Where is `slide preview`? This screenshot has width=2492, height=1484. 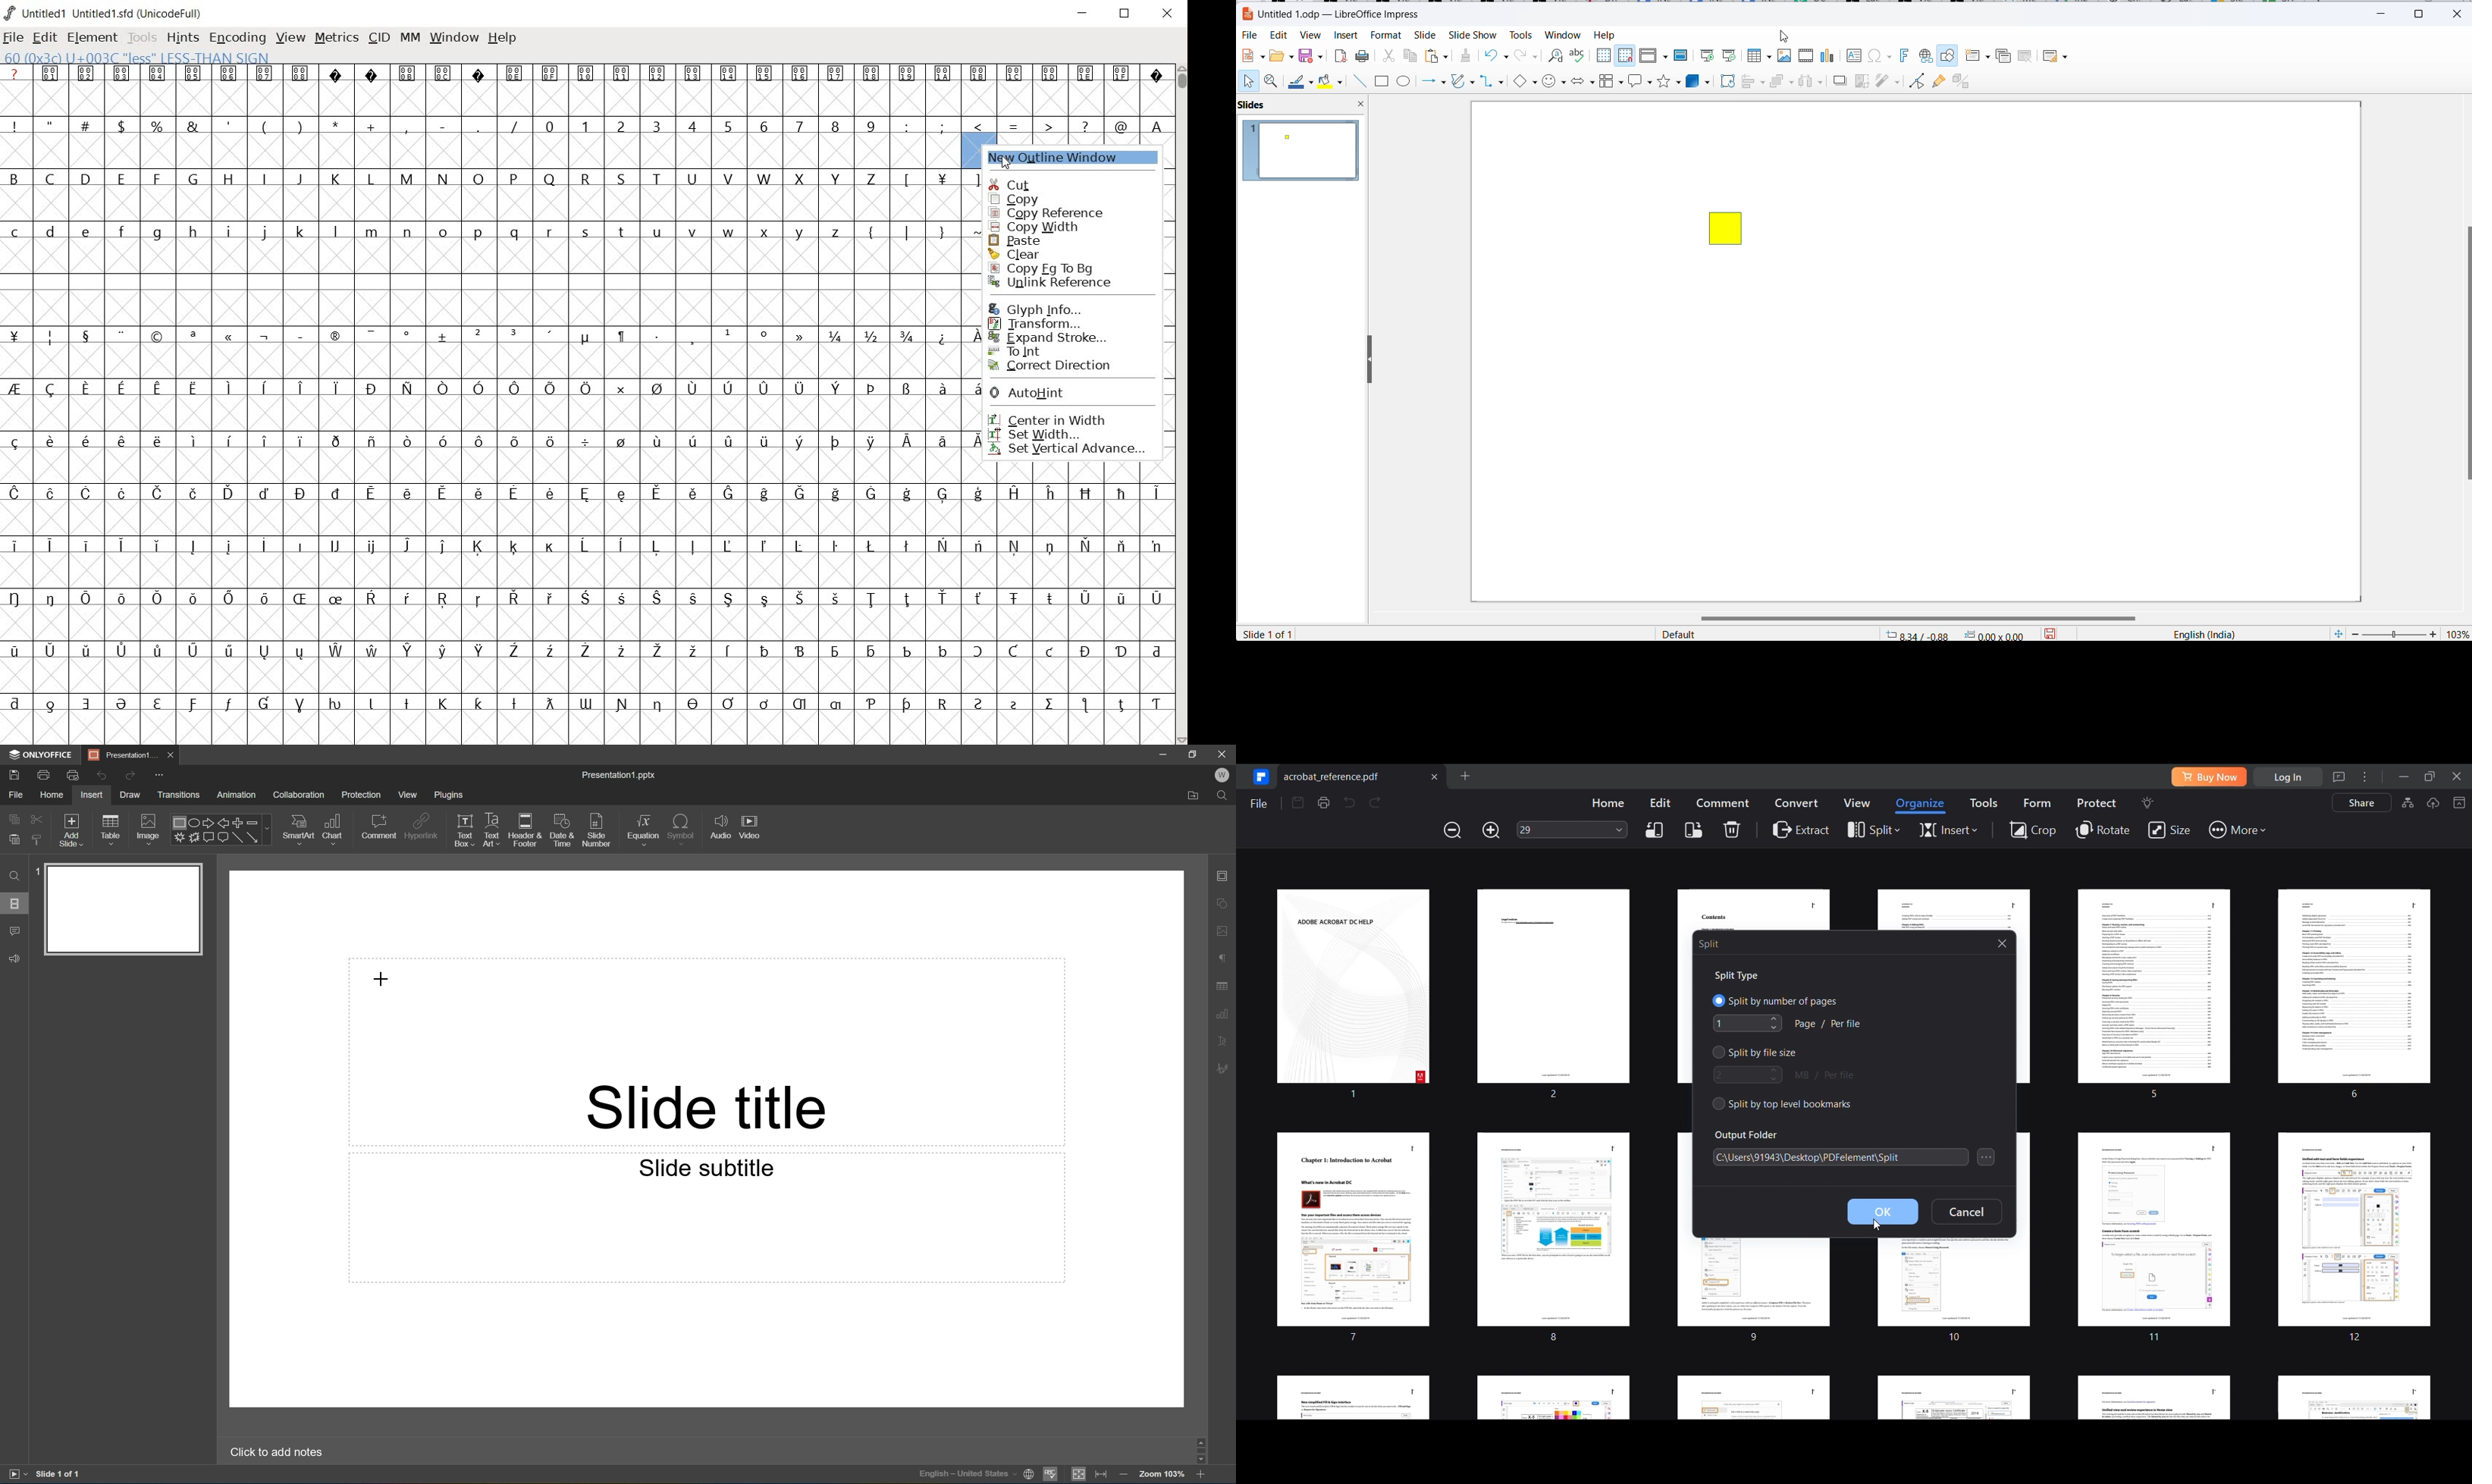
slide preview is located at coordinates (1302, 151).